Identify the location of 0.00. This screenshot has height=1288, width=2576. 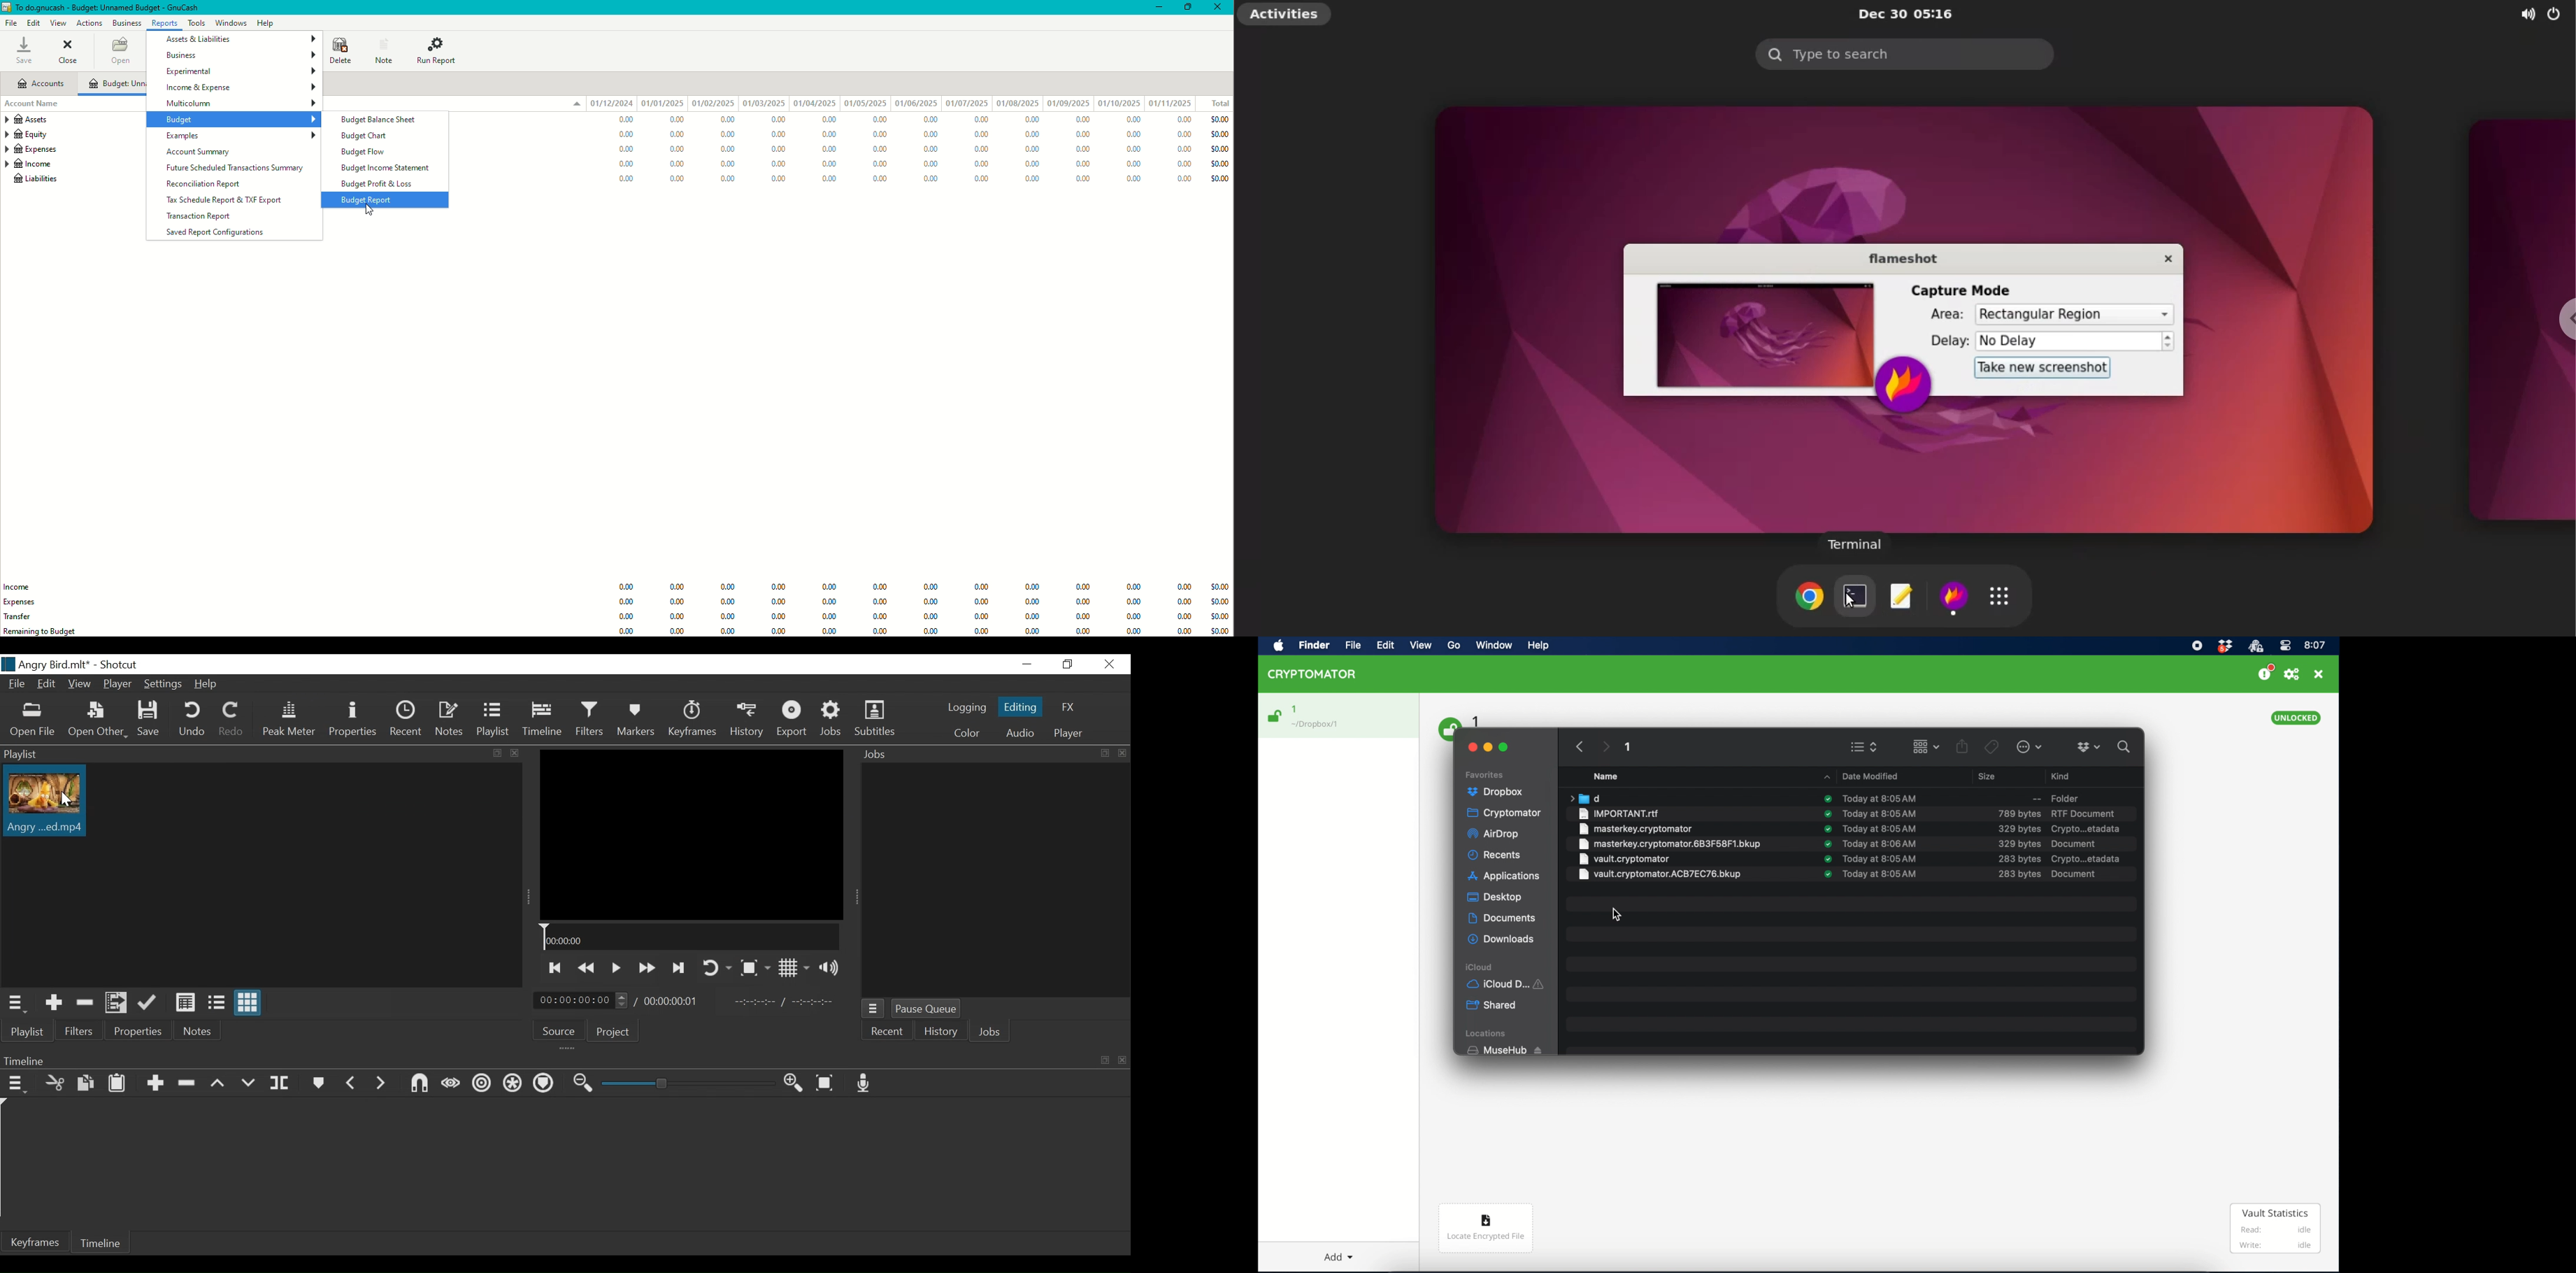
(772, 135).